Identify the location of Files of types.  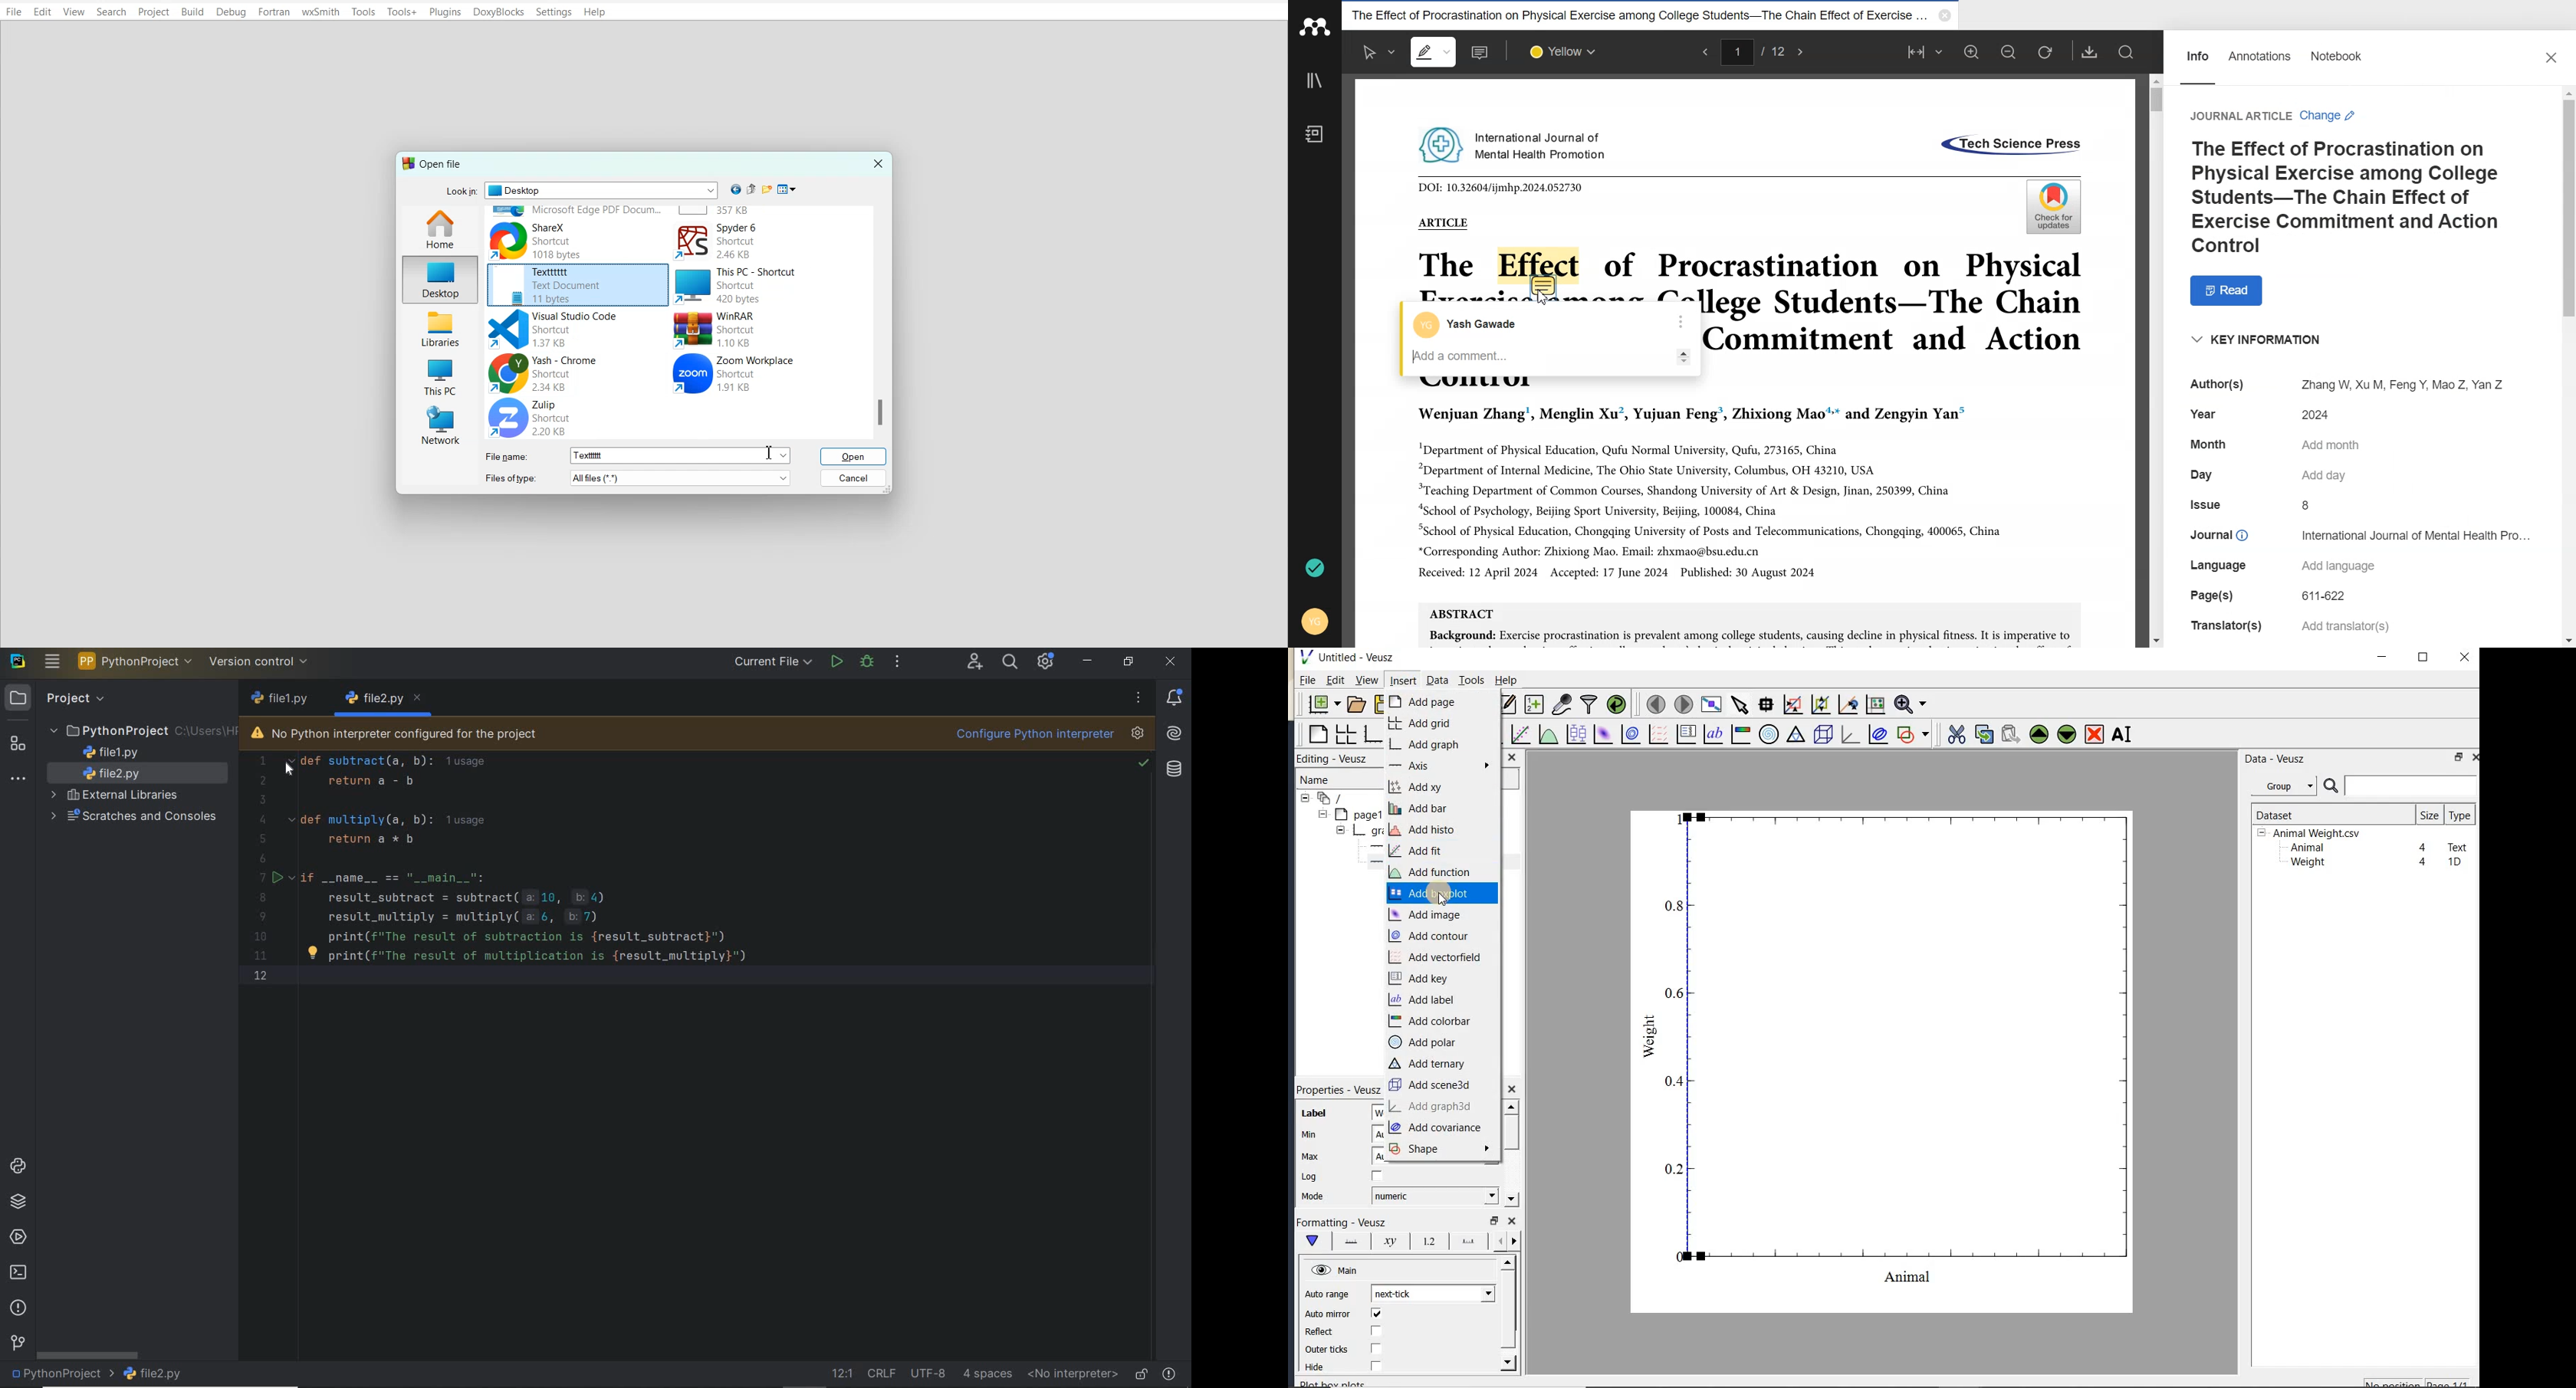
(511, 478).